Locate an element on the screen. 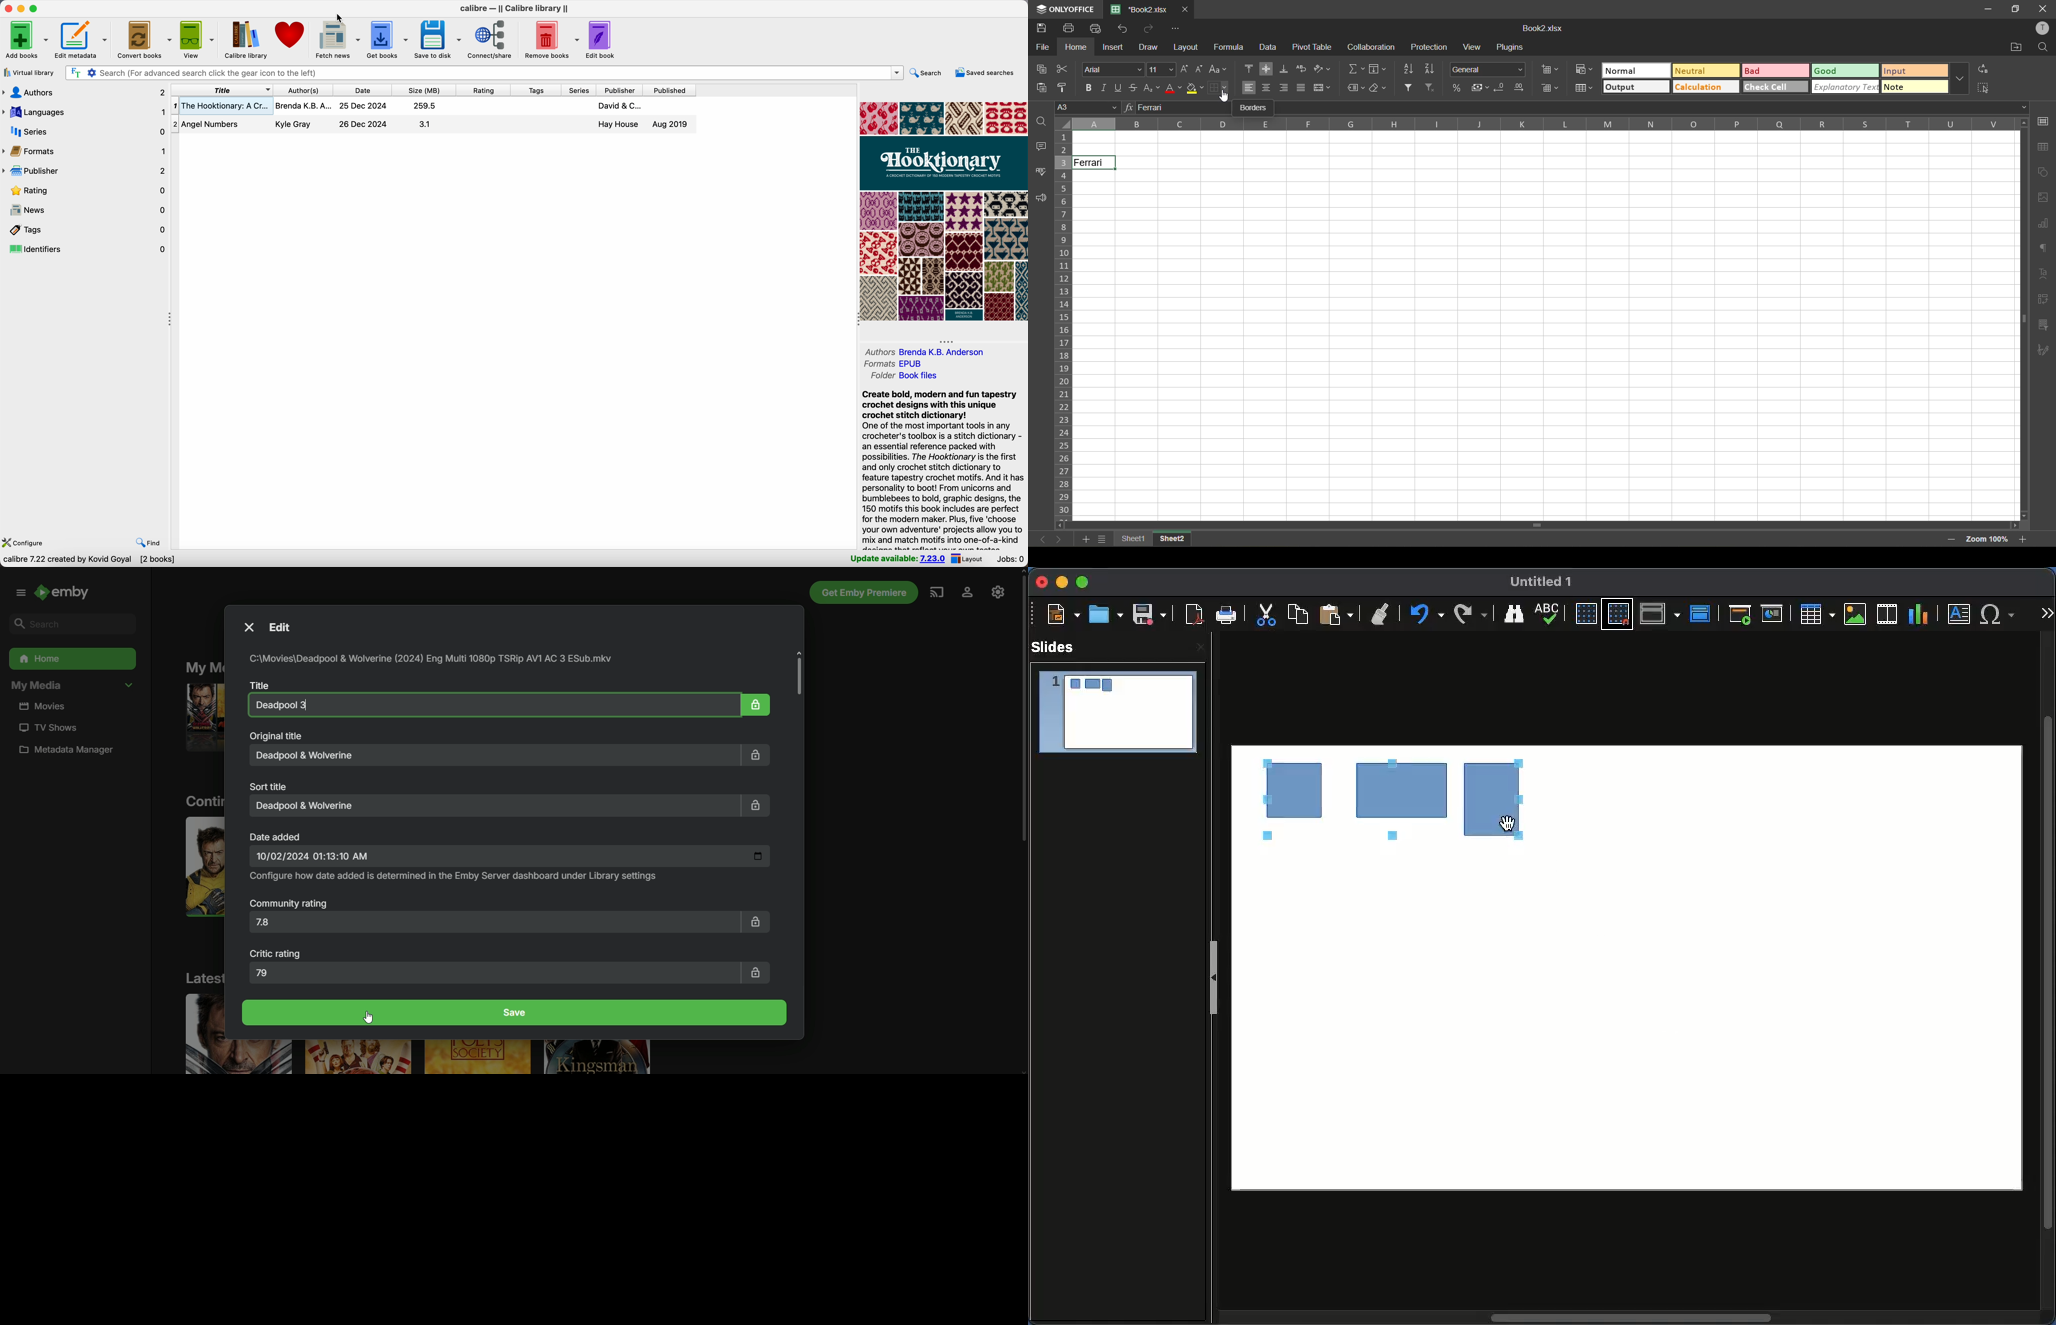 This screenshot has width=2072, height=1344. file is located at coordinates (1041, 48).